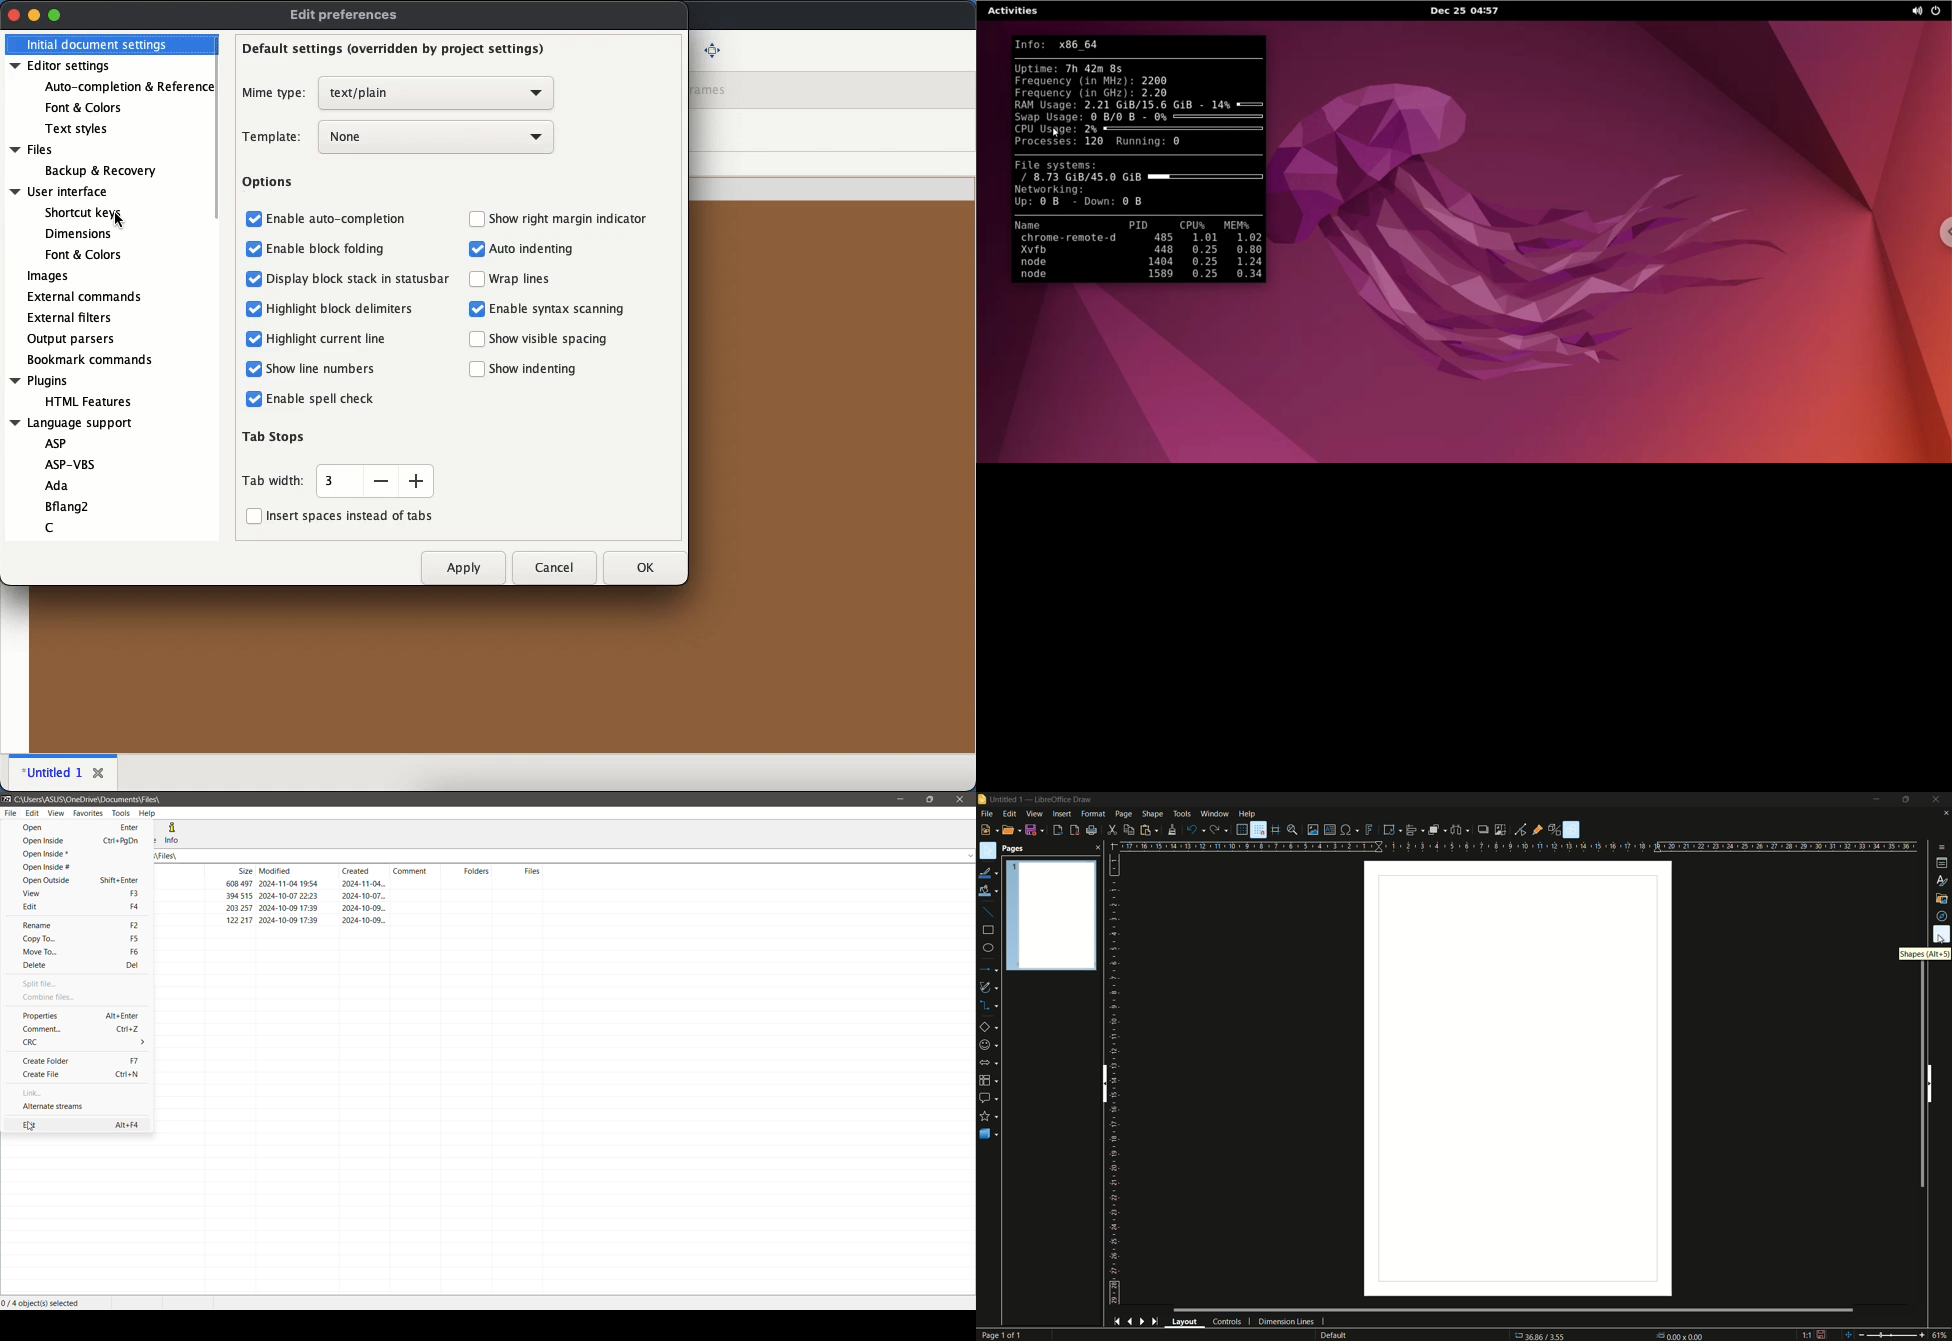 The width and height of the screenshot is (1960, 1344). Describe the element at coordinates (1154, 1322) in the screenshot. I see `end page` at that location.